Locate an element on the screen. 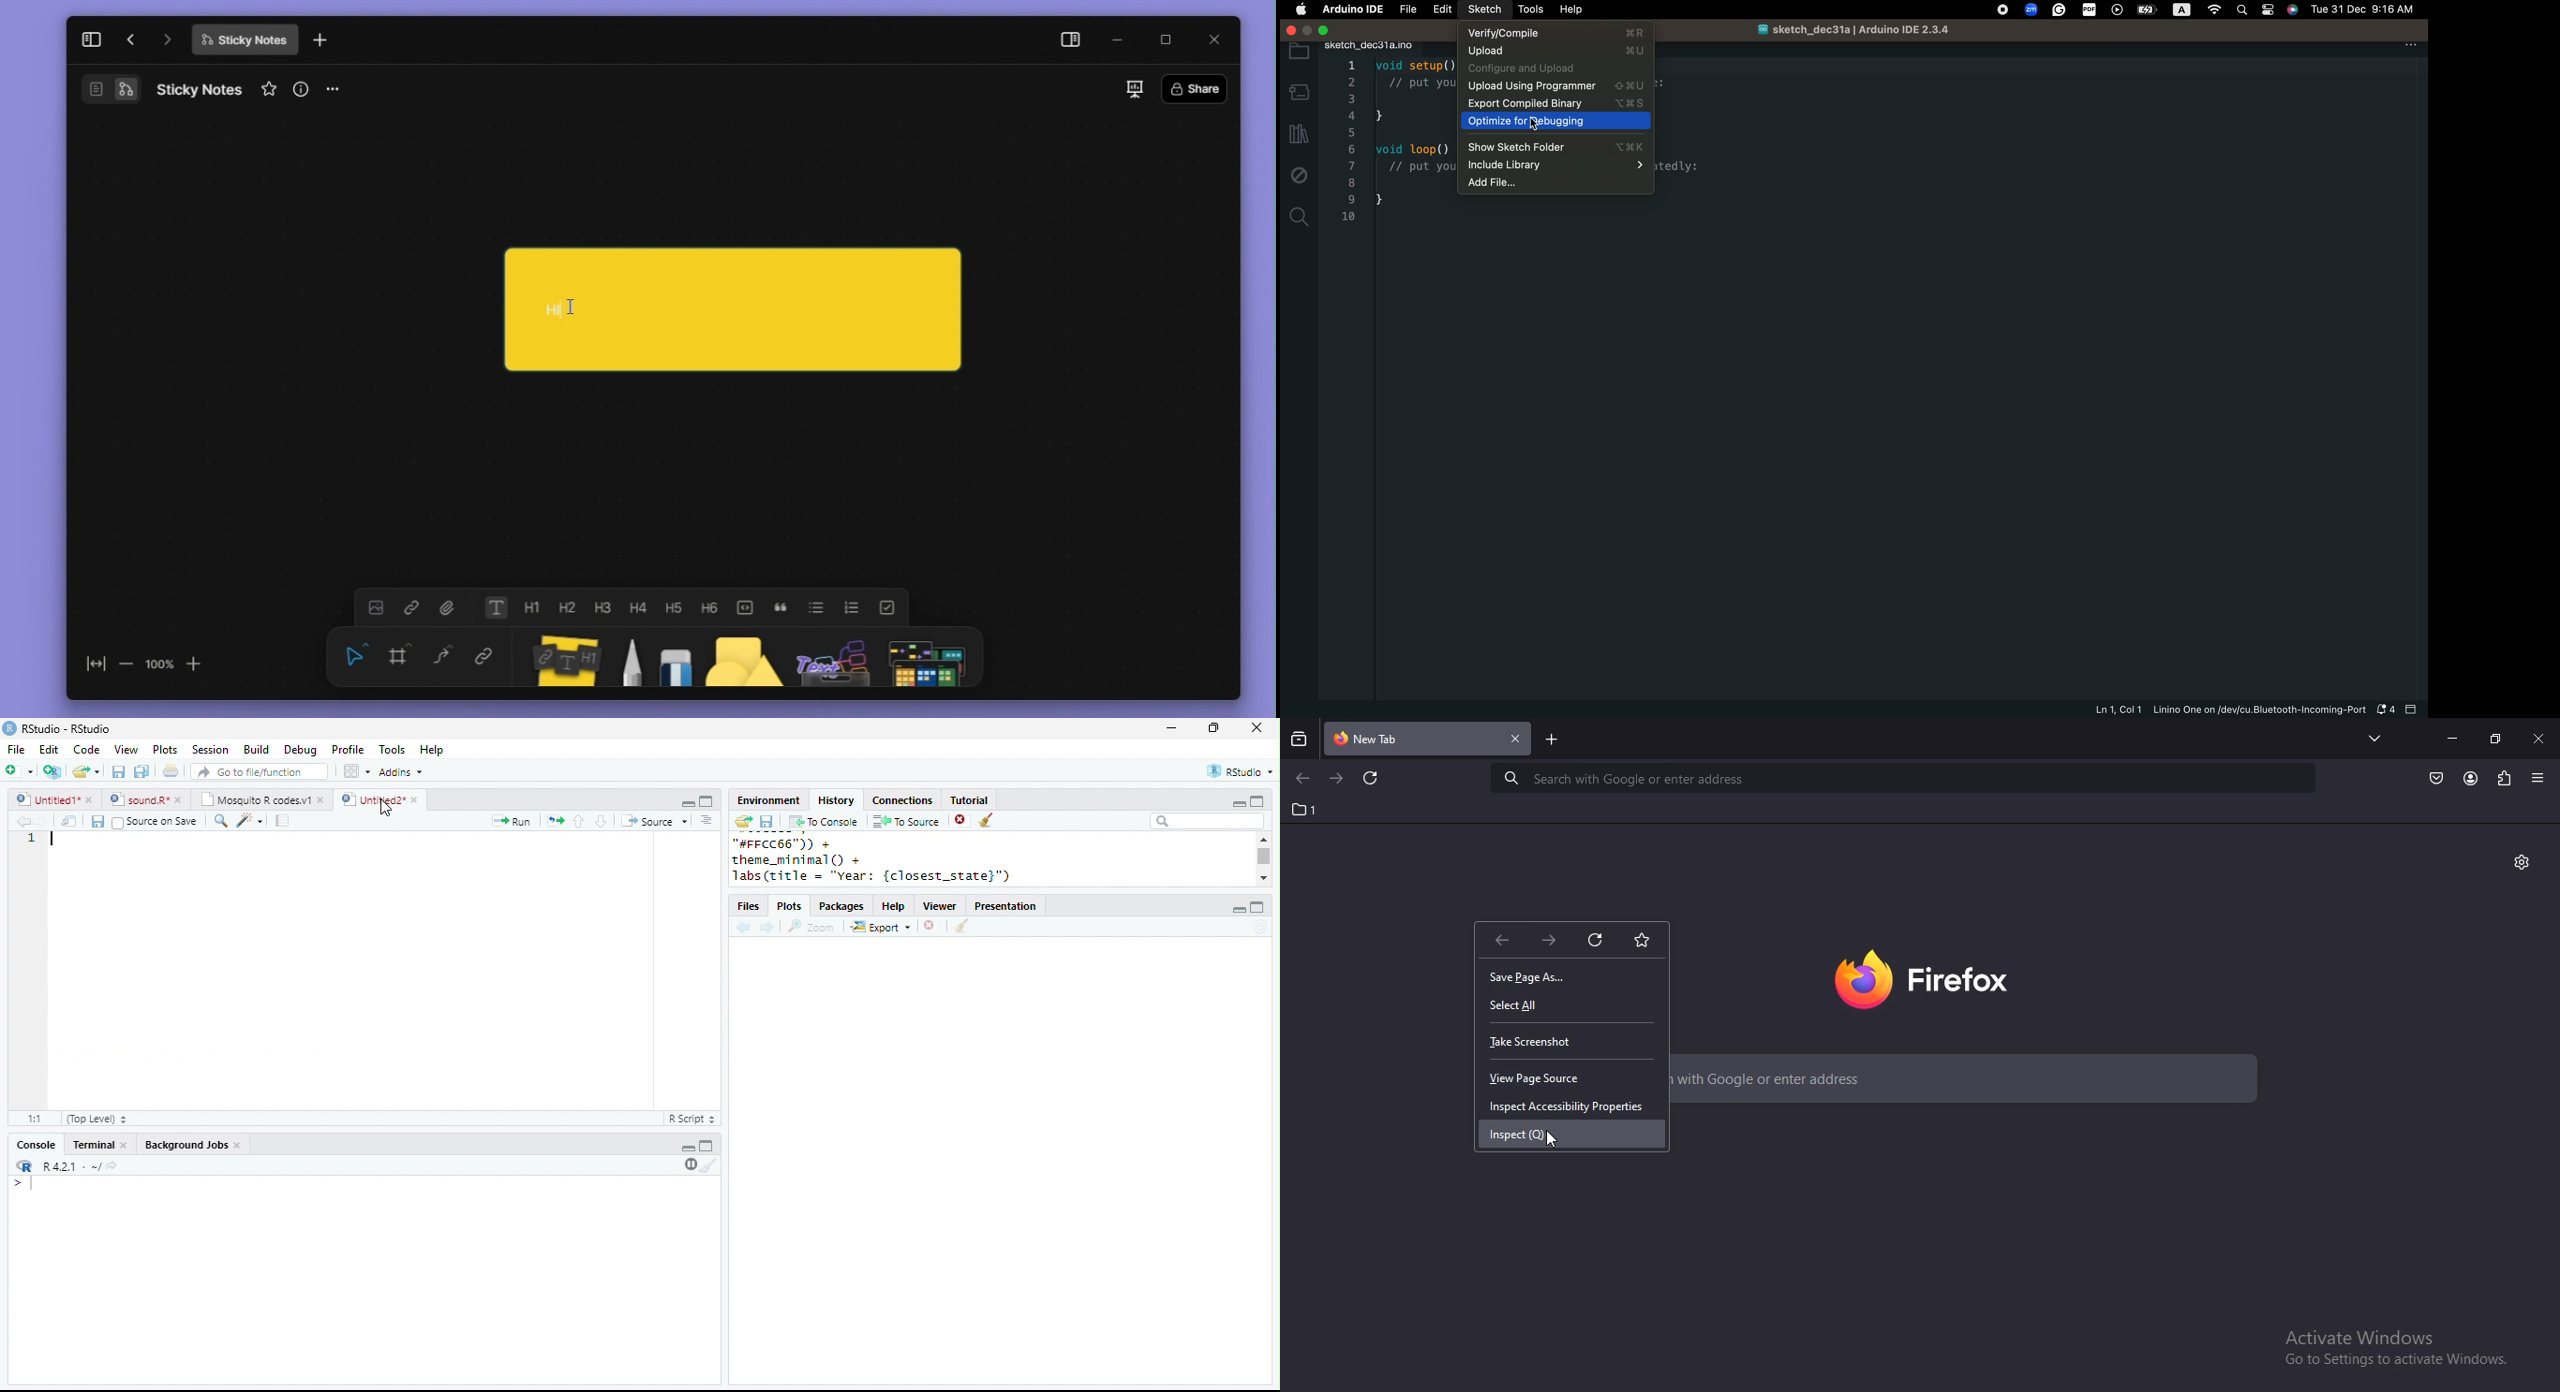 The image size is (2576, 1400). console is located at coordinates (35, 1146).